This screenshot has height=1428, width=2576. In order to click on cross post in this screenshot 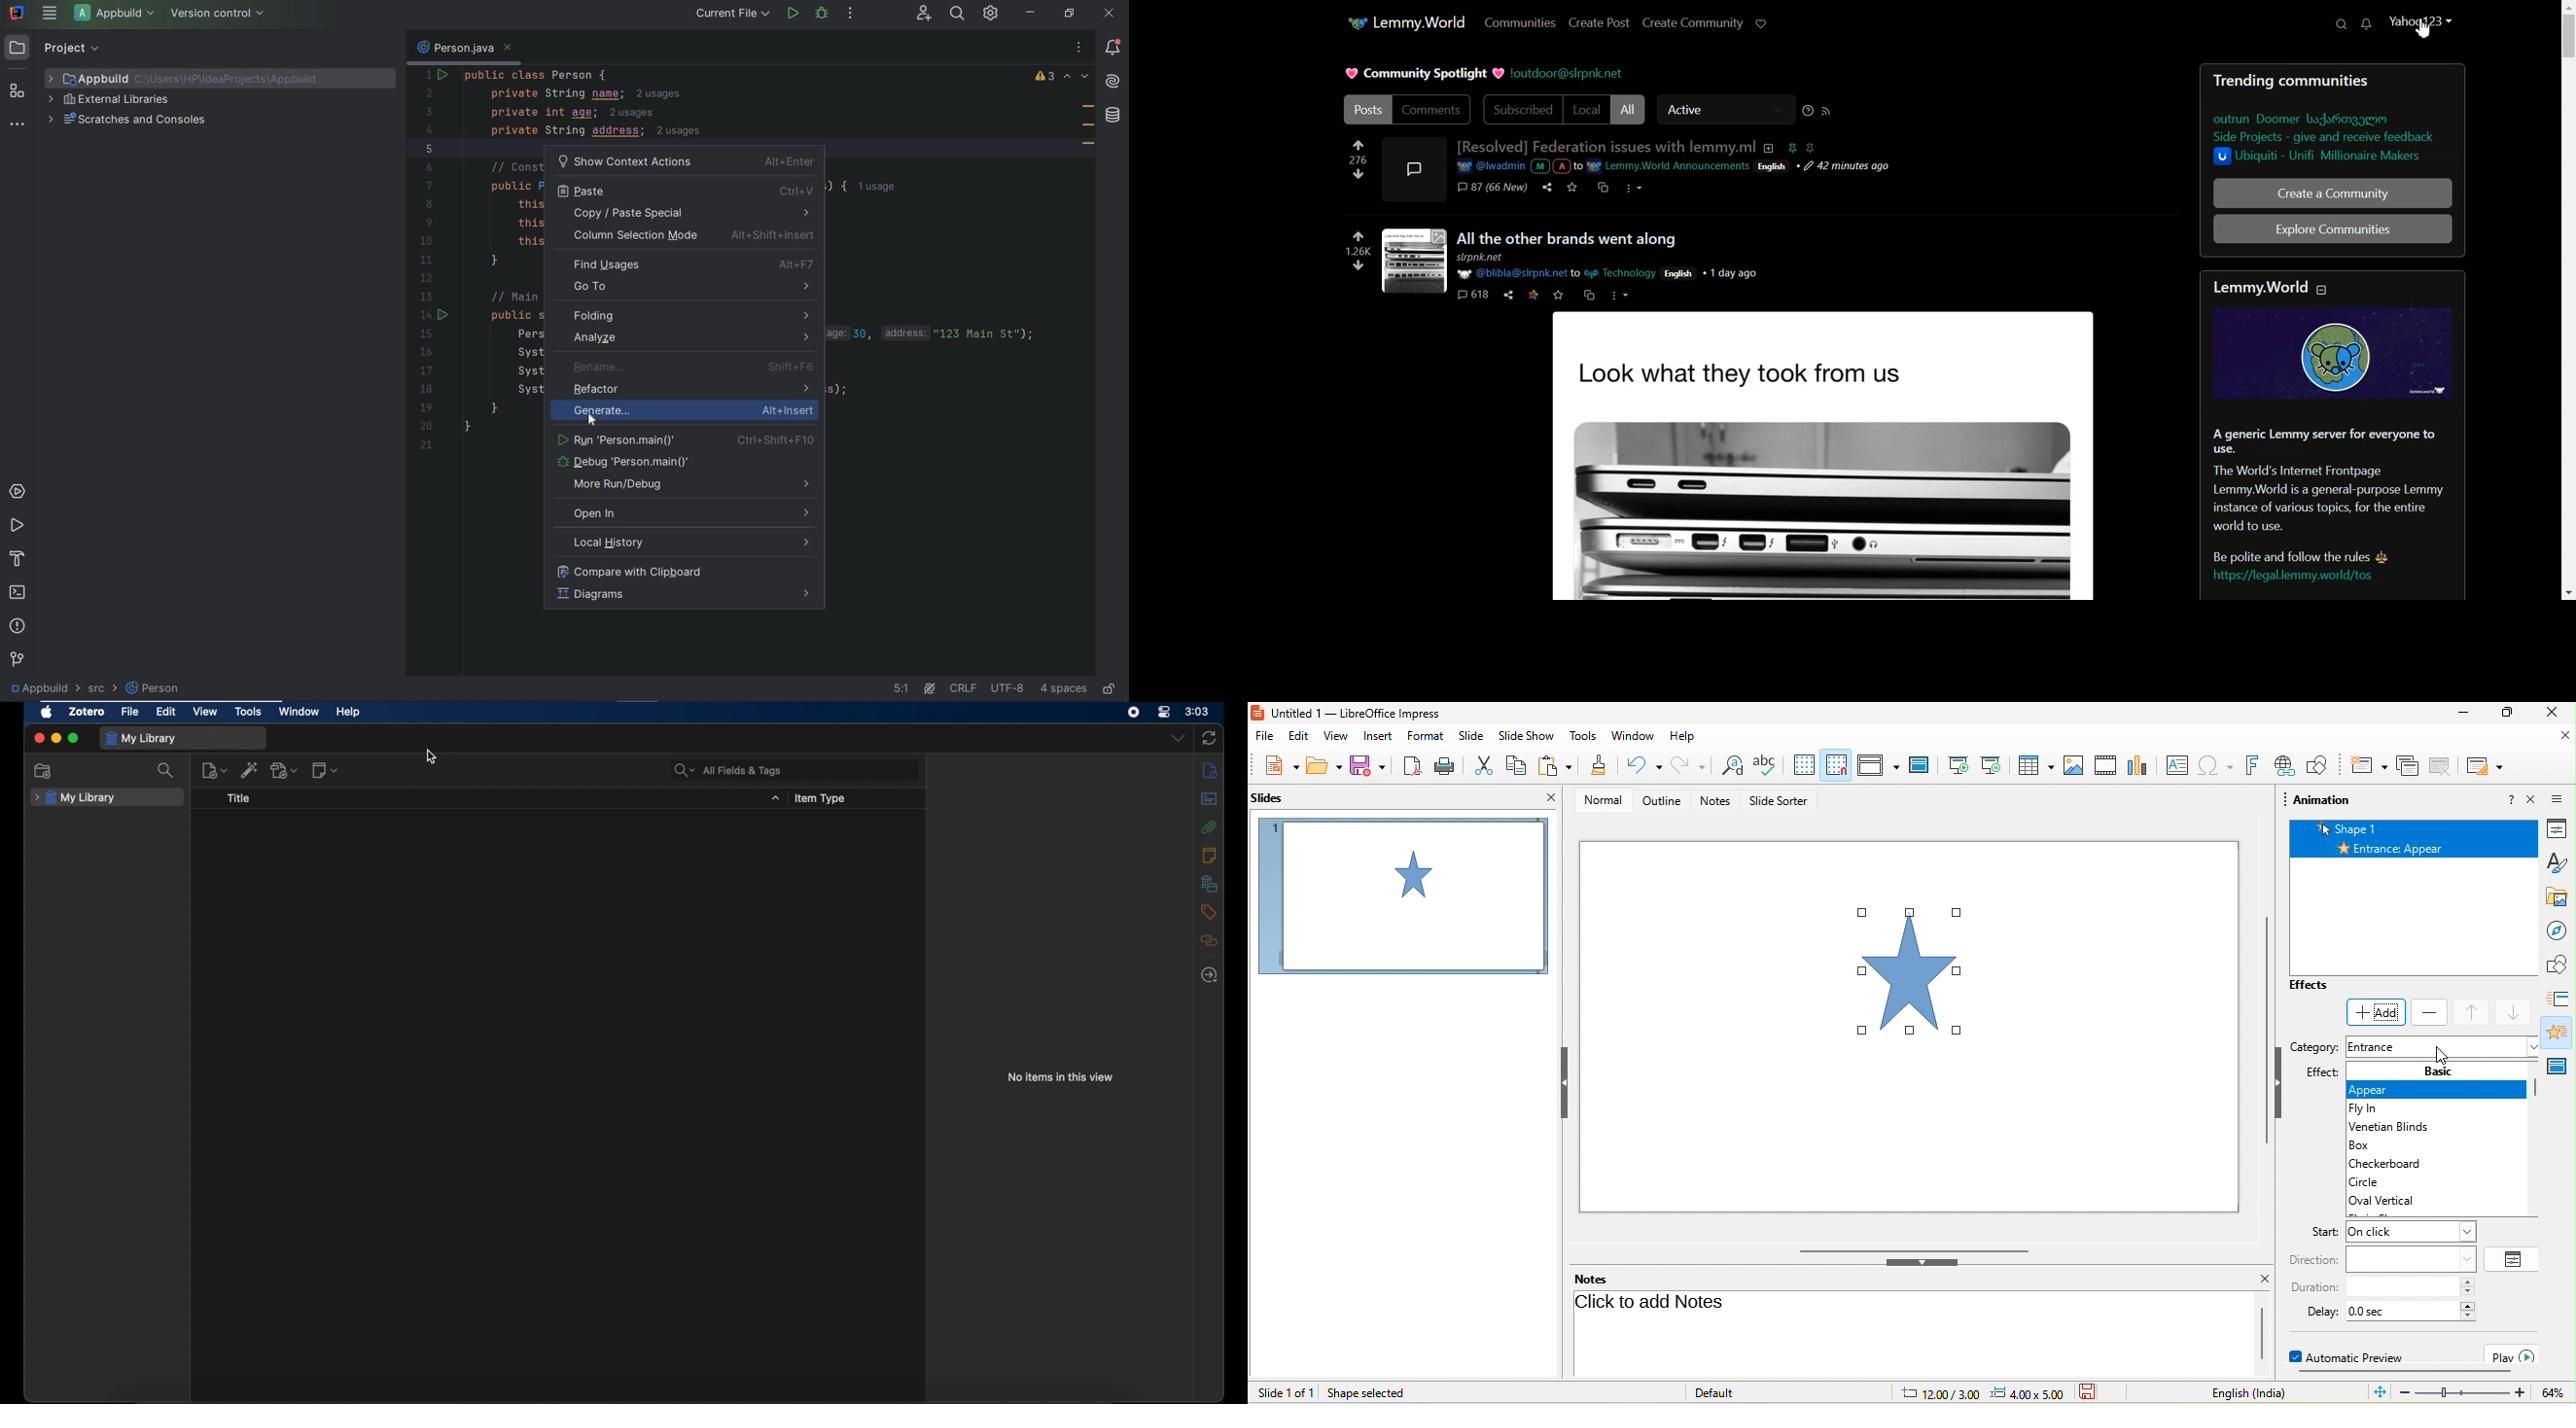, I will do `click(1602, 187)`.